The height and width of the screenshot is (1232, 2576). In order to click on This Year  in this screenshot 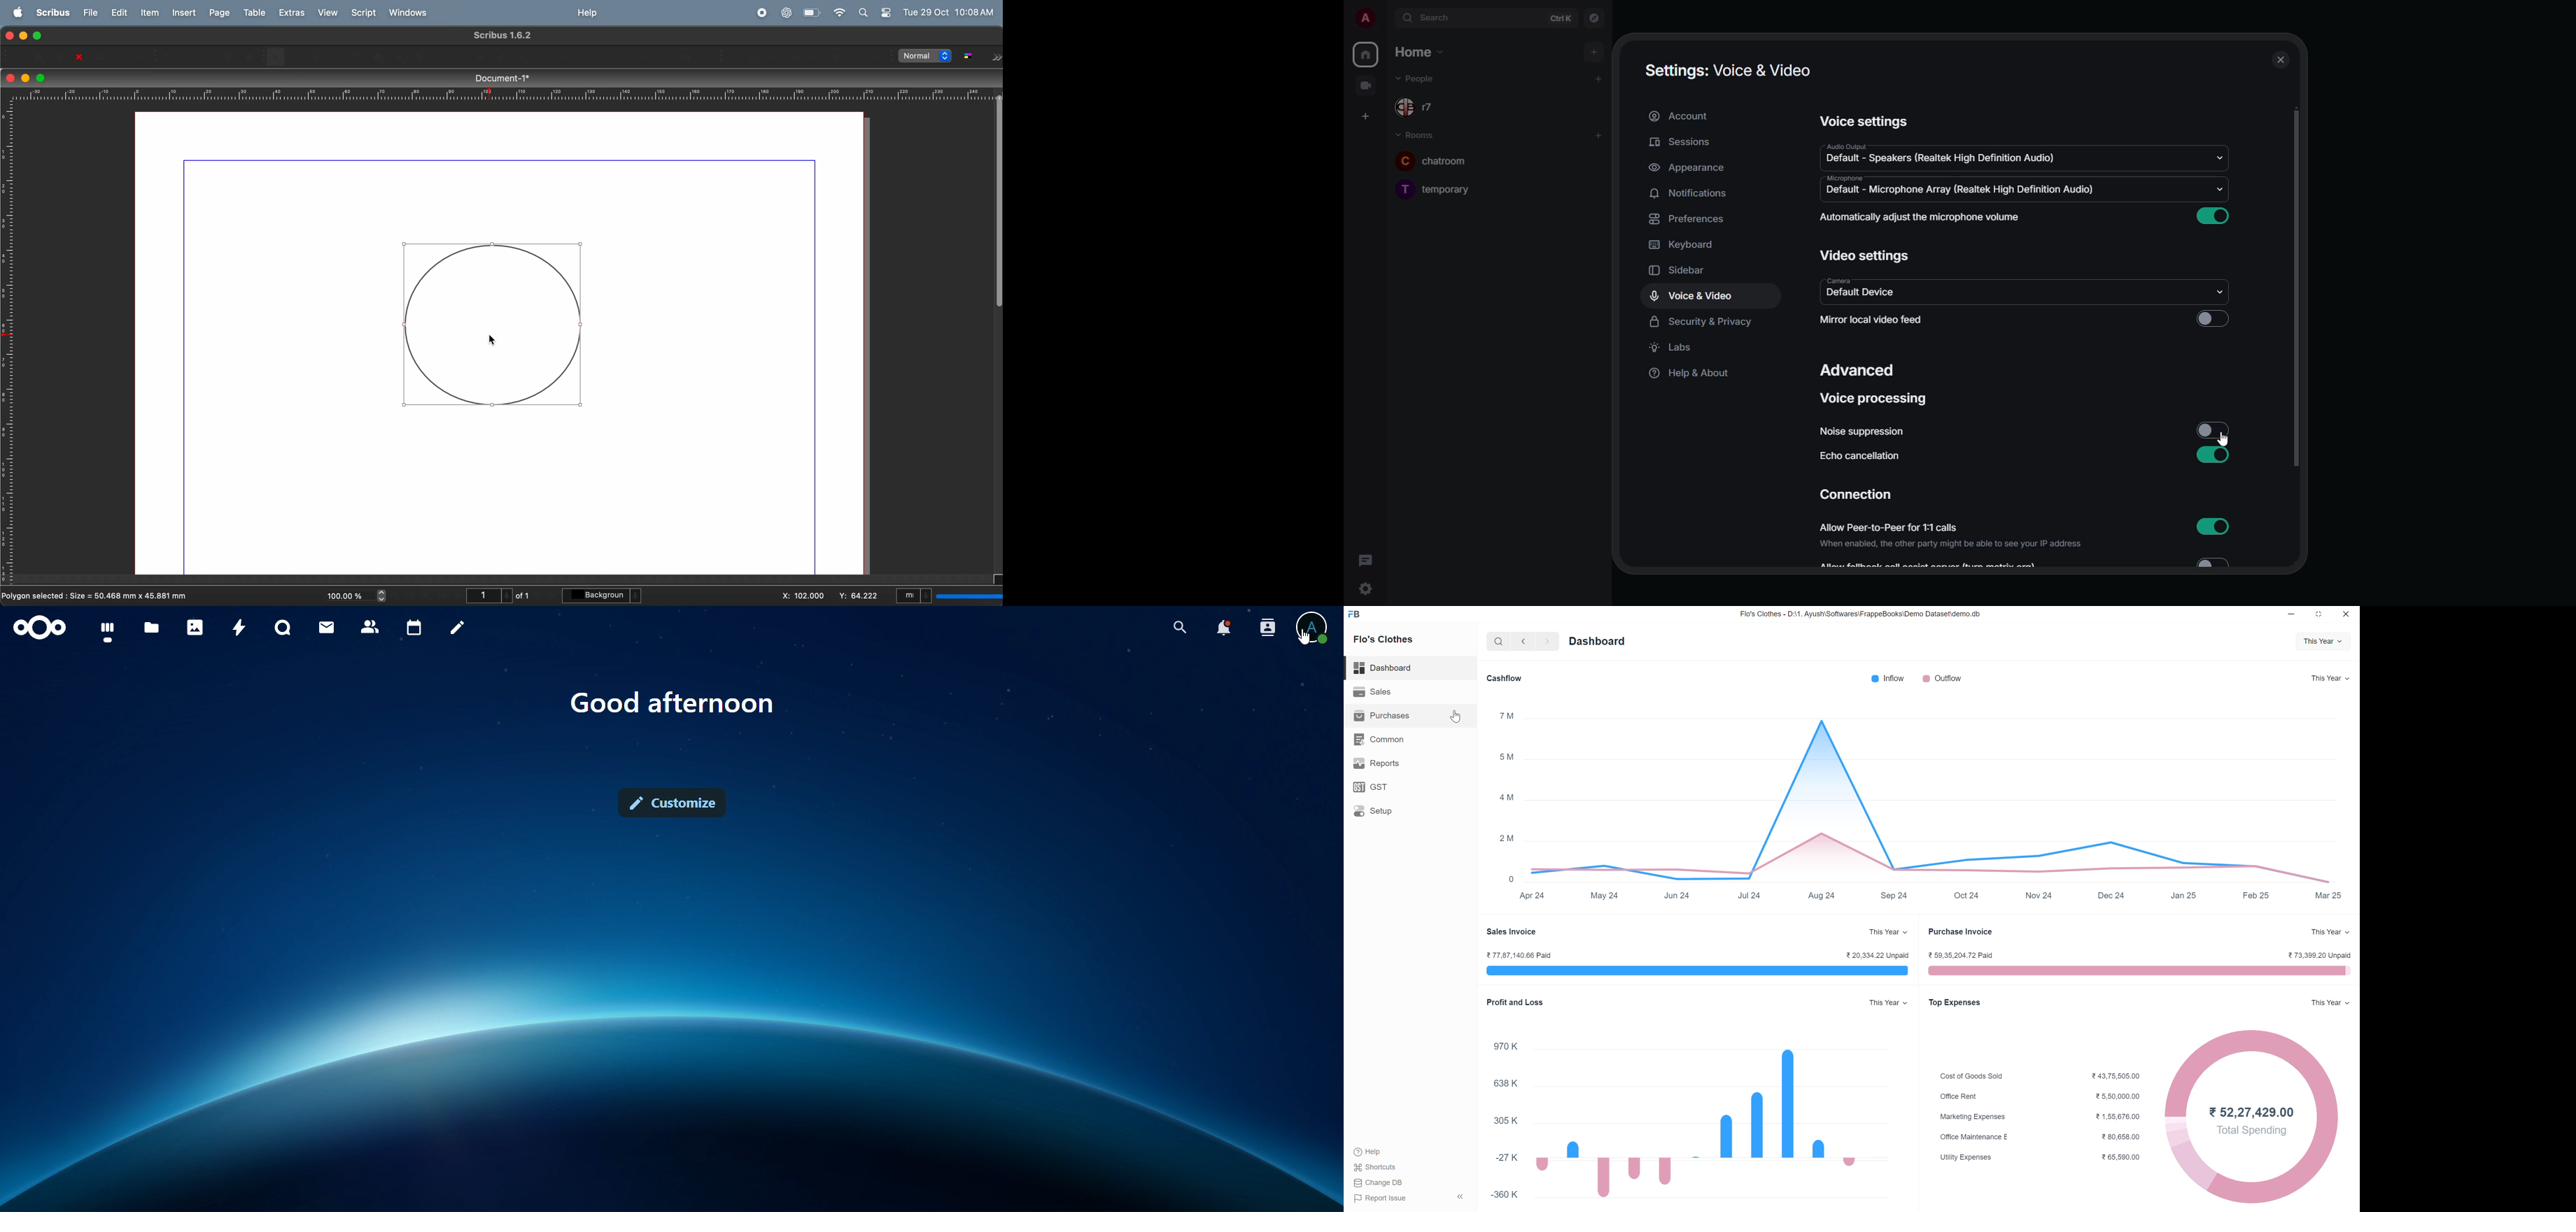, I will do `click(2324, 640)`.